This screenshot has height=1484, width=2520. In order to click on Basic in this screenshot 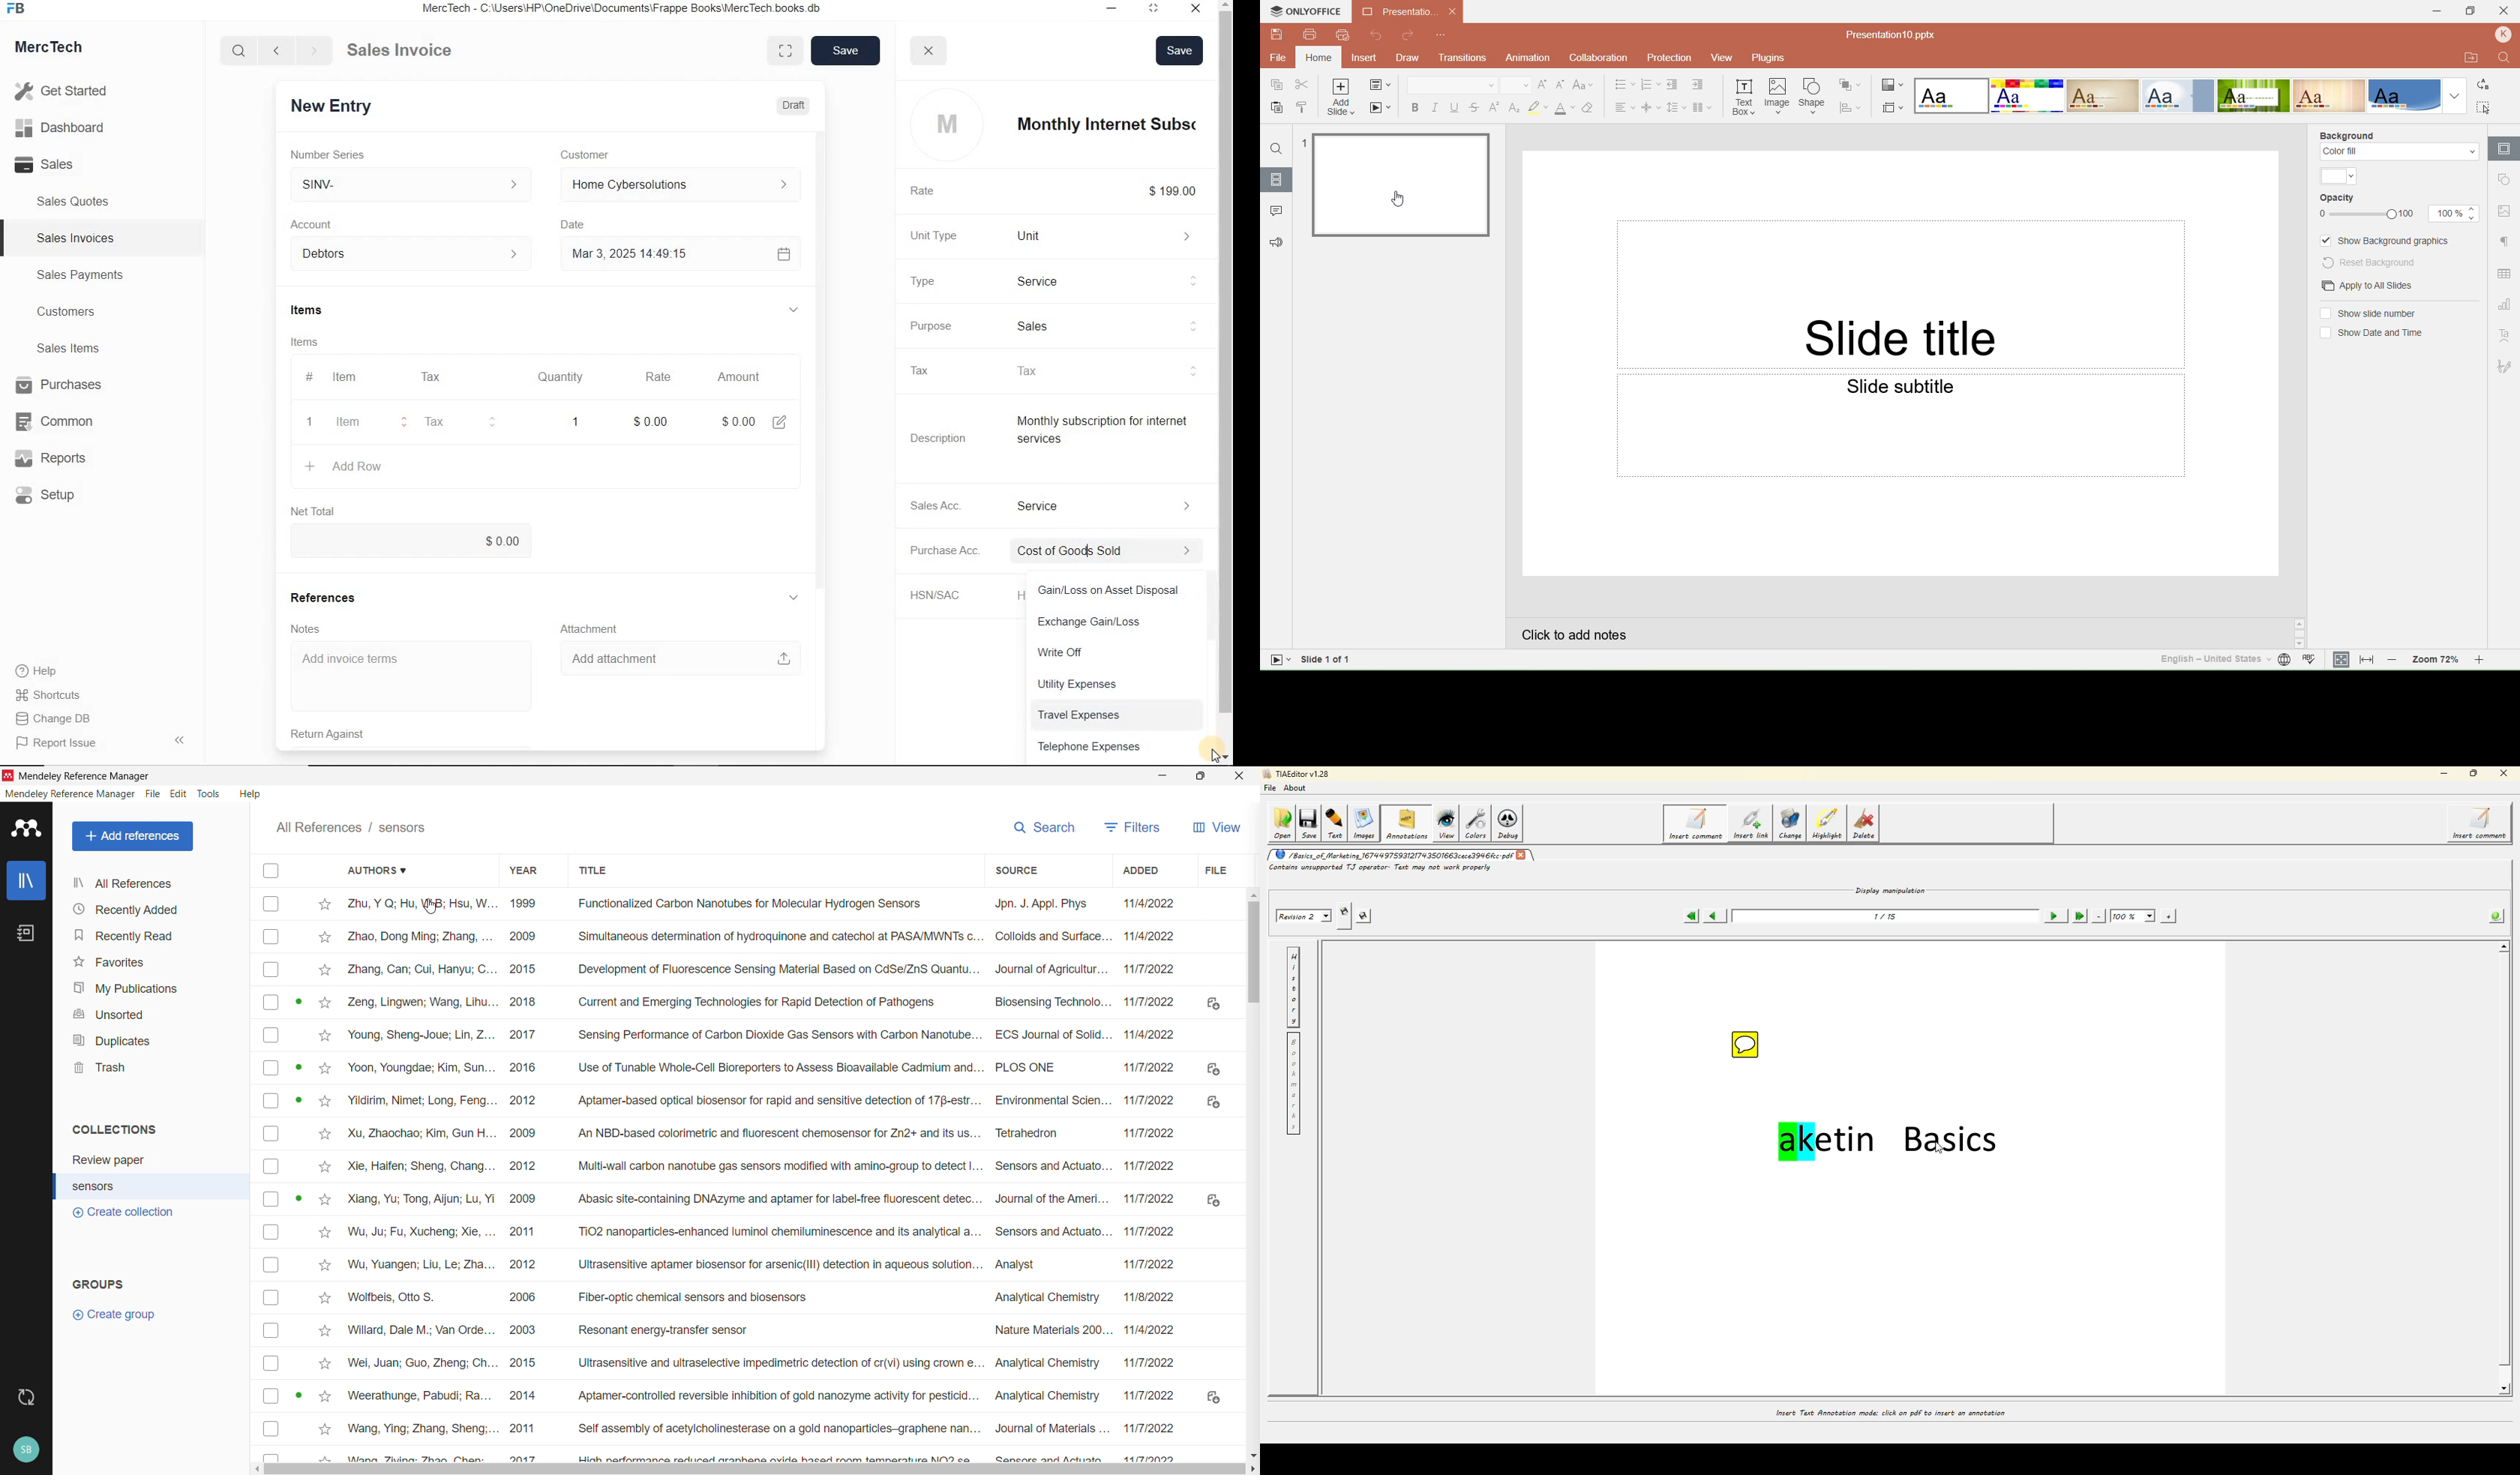, I will do `click(2028, 96)`.